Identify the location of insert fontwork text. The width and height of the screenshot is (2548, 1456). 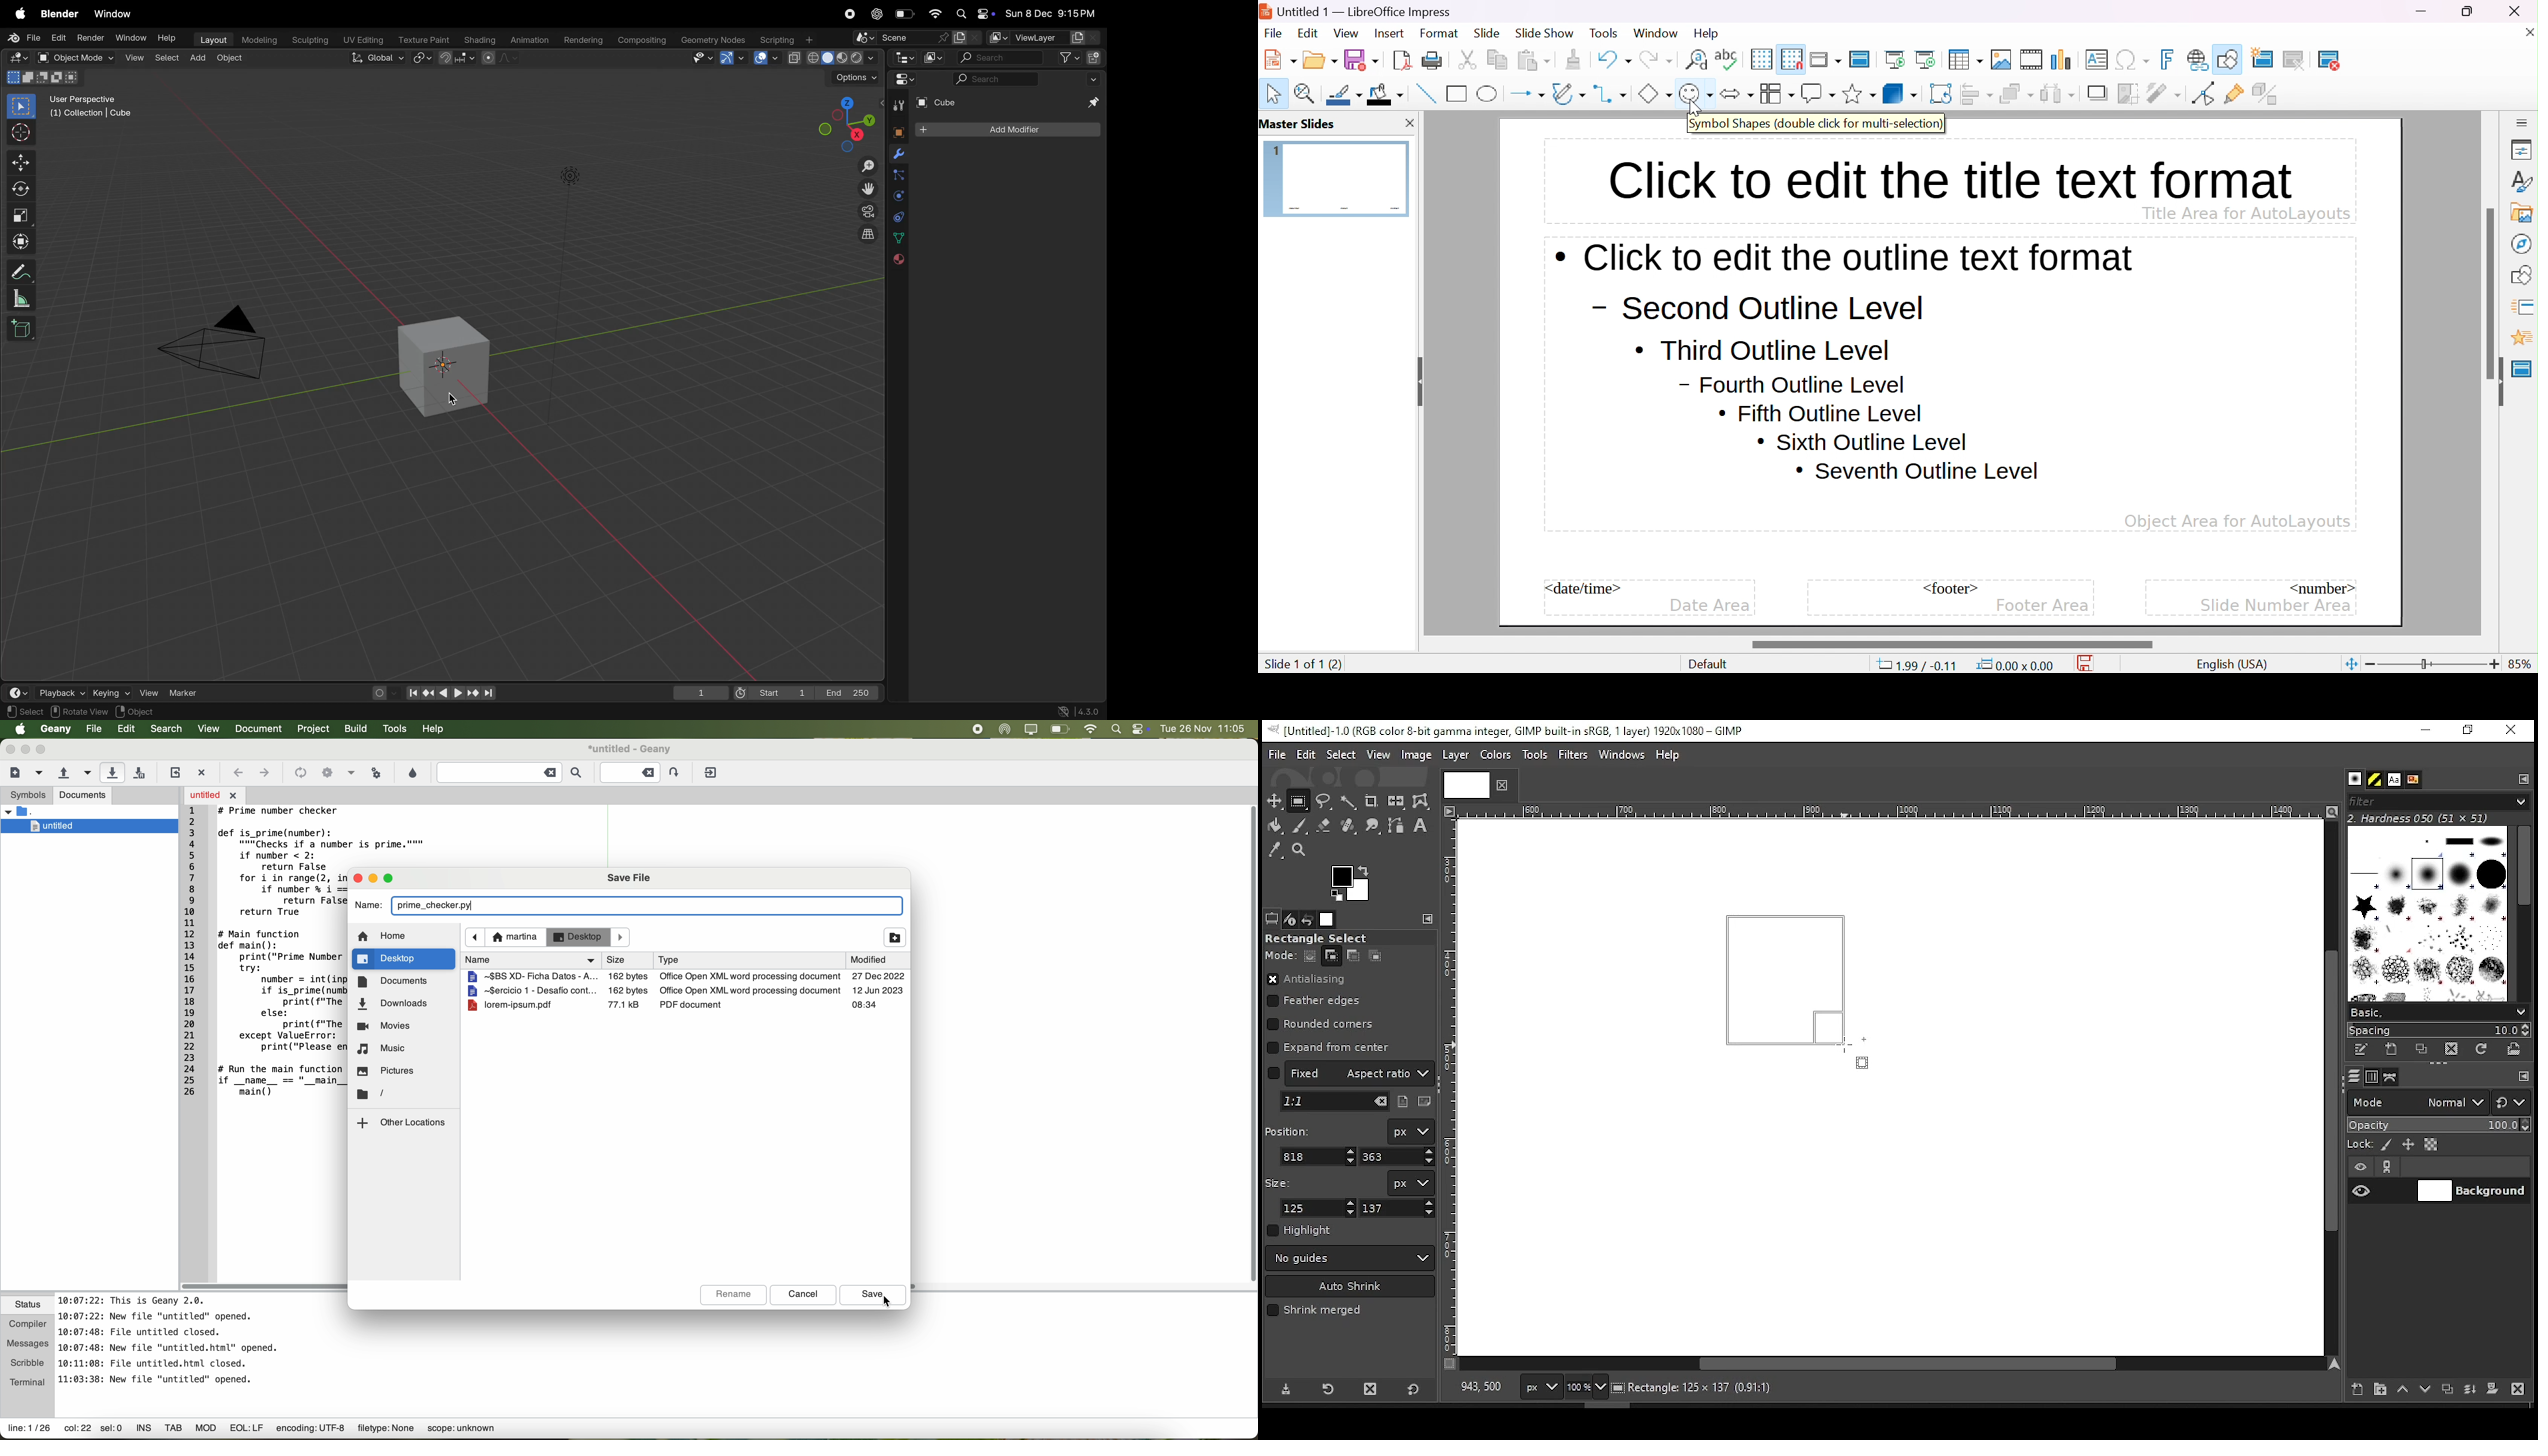
(2169, 59).